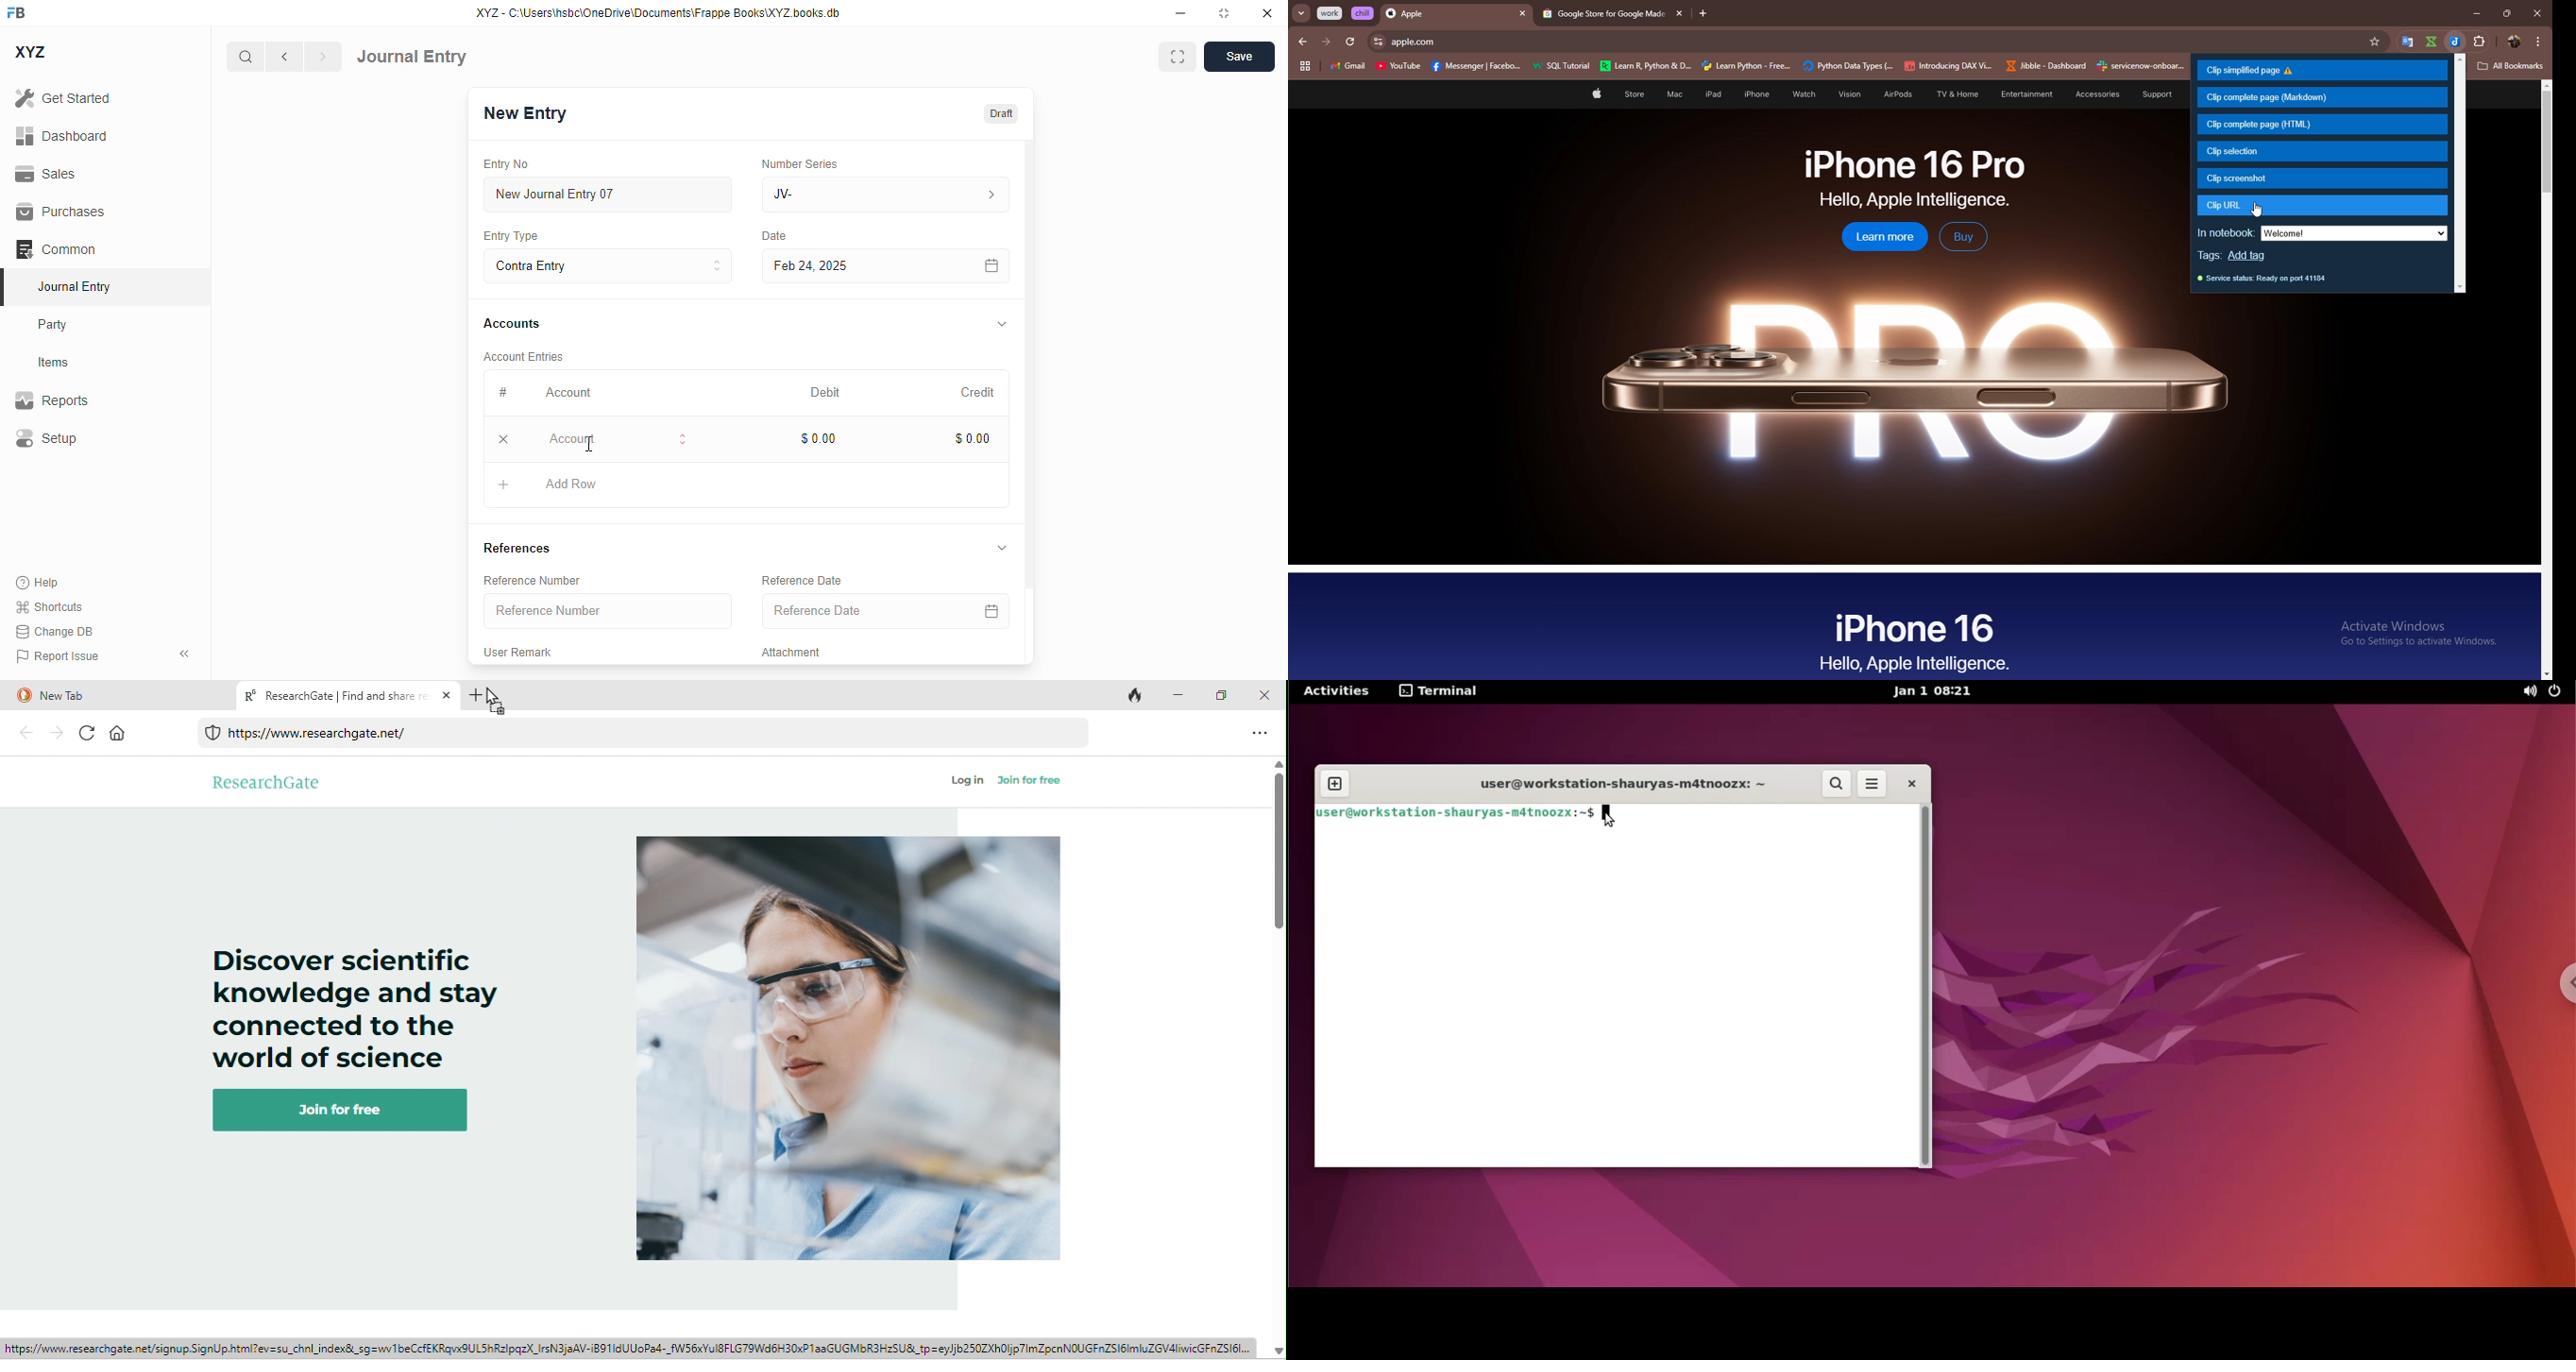 The height and width of the screenshot is (1372, 2576). Describe the element at coordinates (1837, 785) in the screenshot. I see `search` at that location.